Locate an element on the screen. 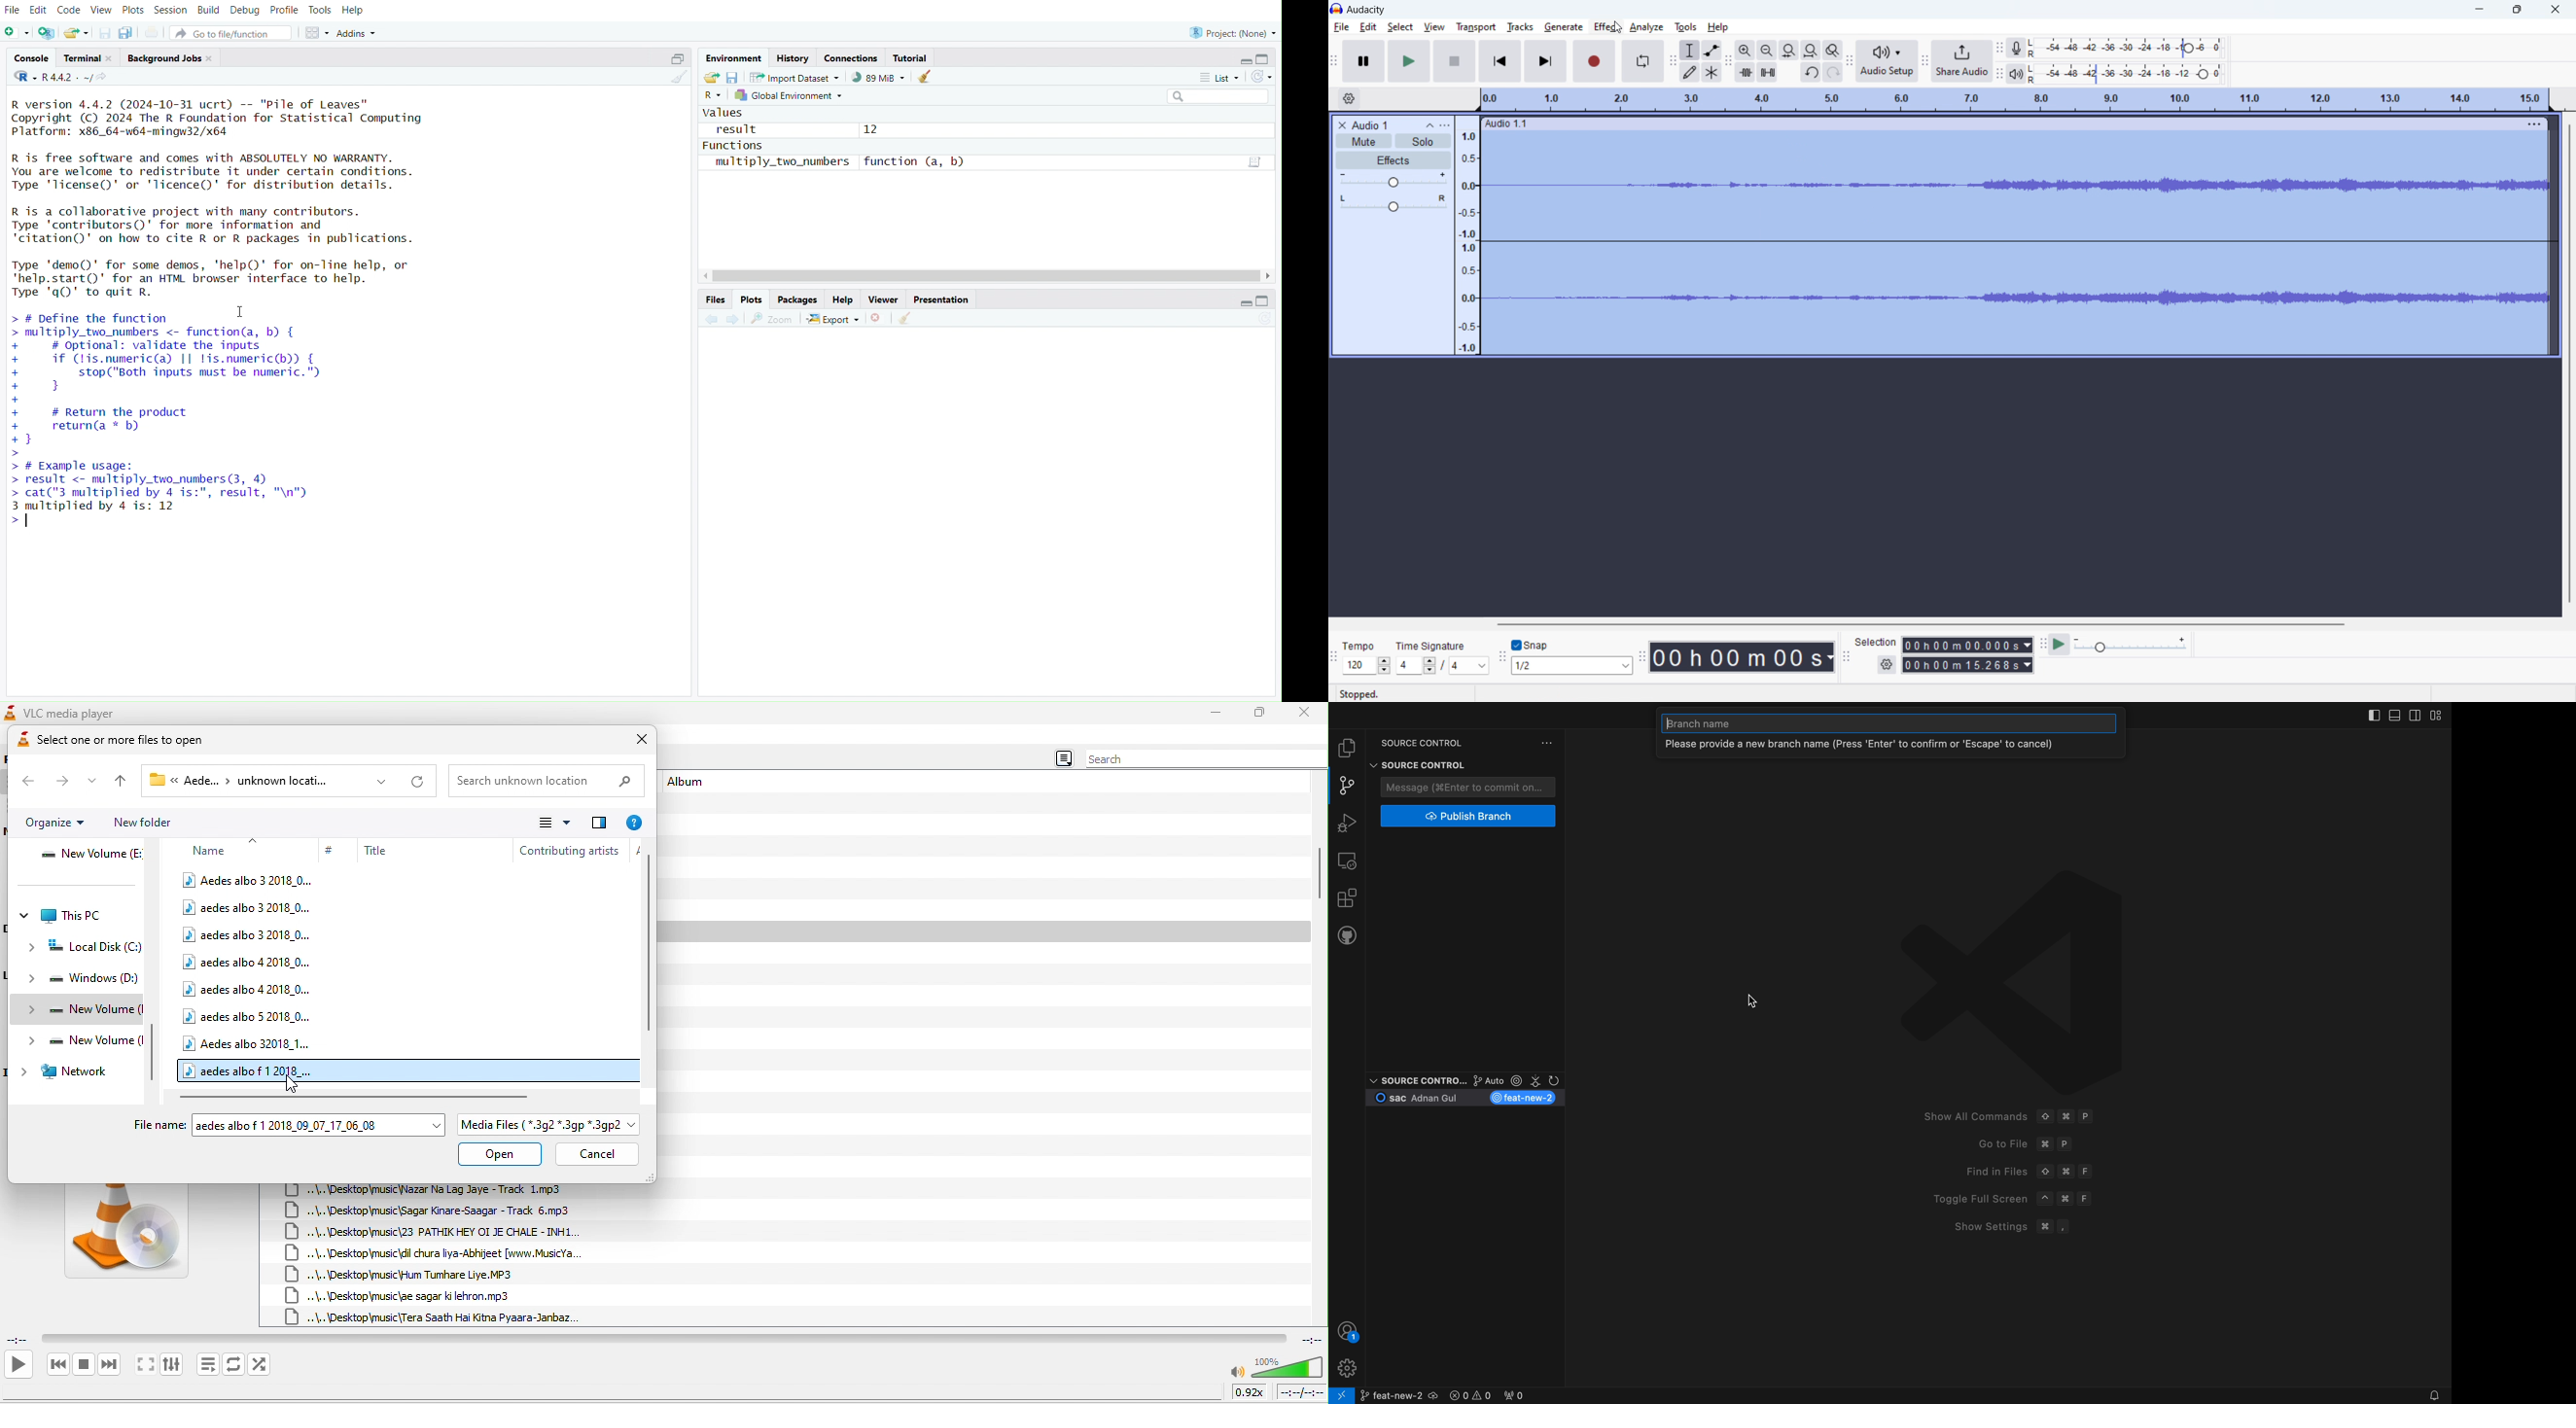  Media Files ( *.3g2 *.3gp *.3gp2 is located at coordinates (549, 1125).